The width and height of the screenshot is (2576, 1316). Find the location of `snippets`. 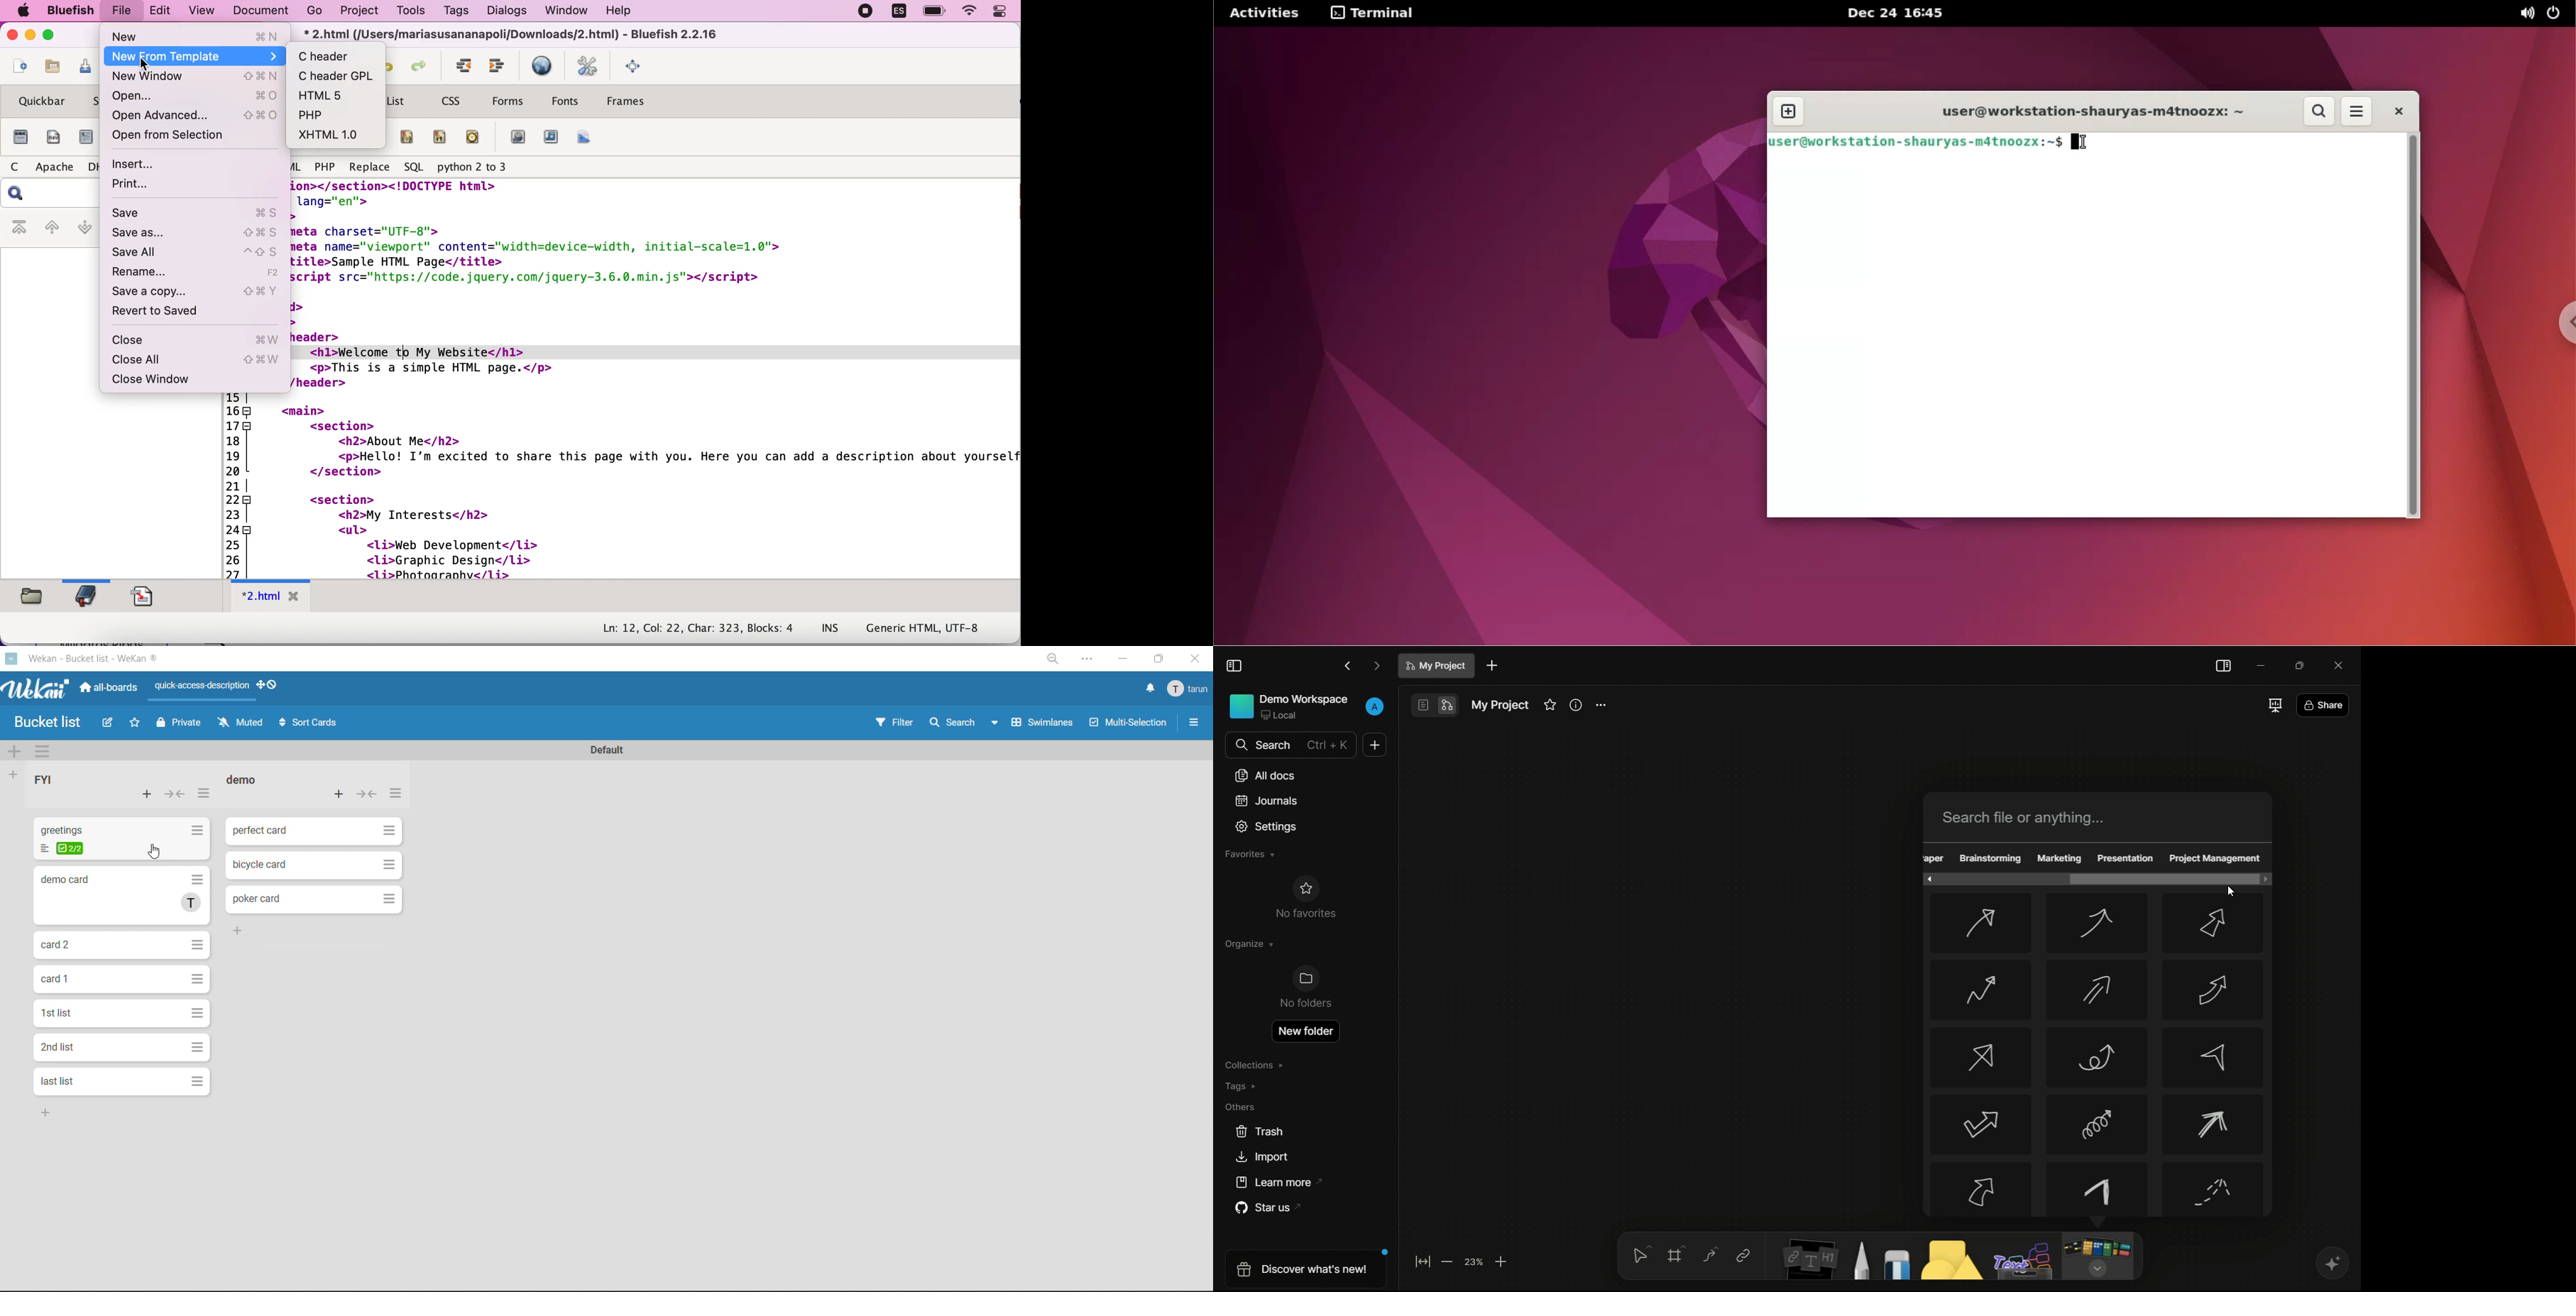

snippets is located at coordinates (149, 597).